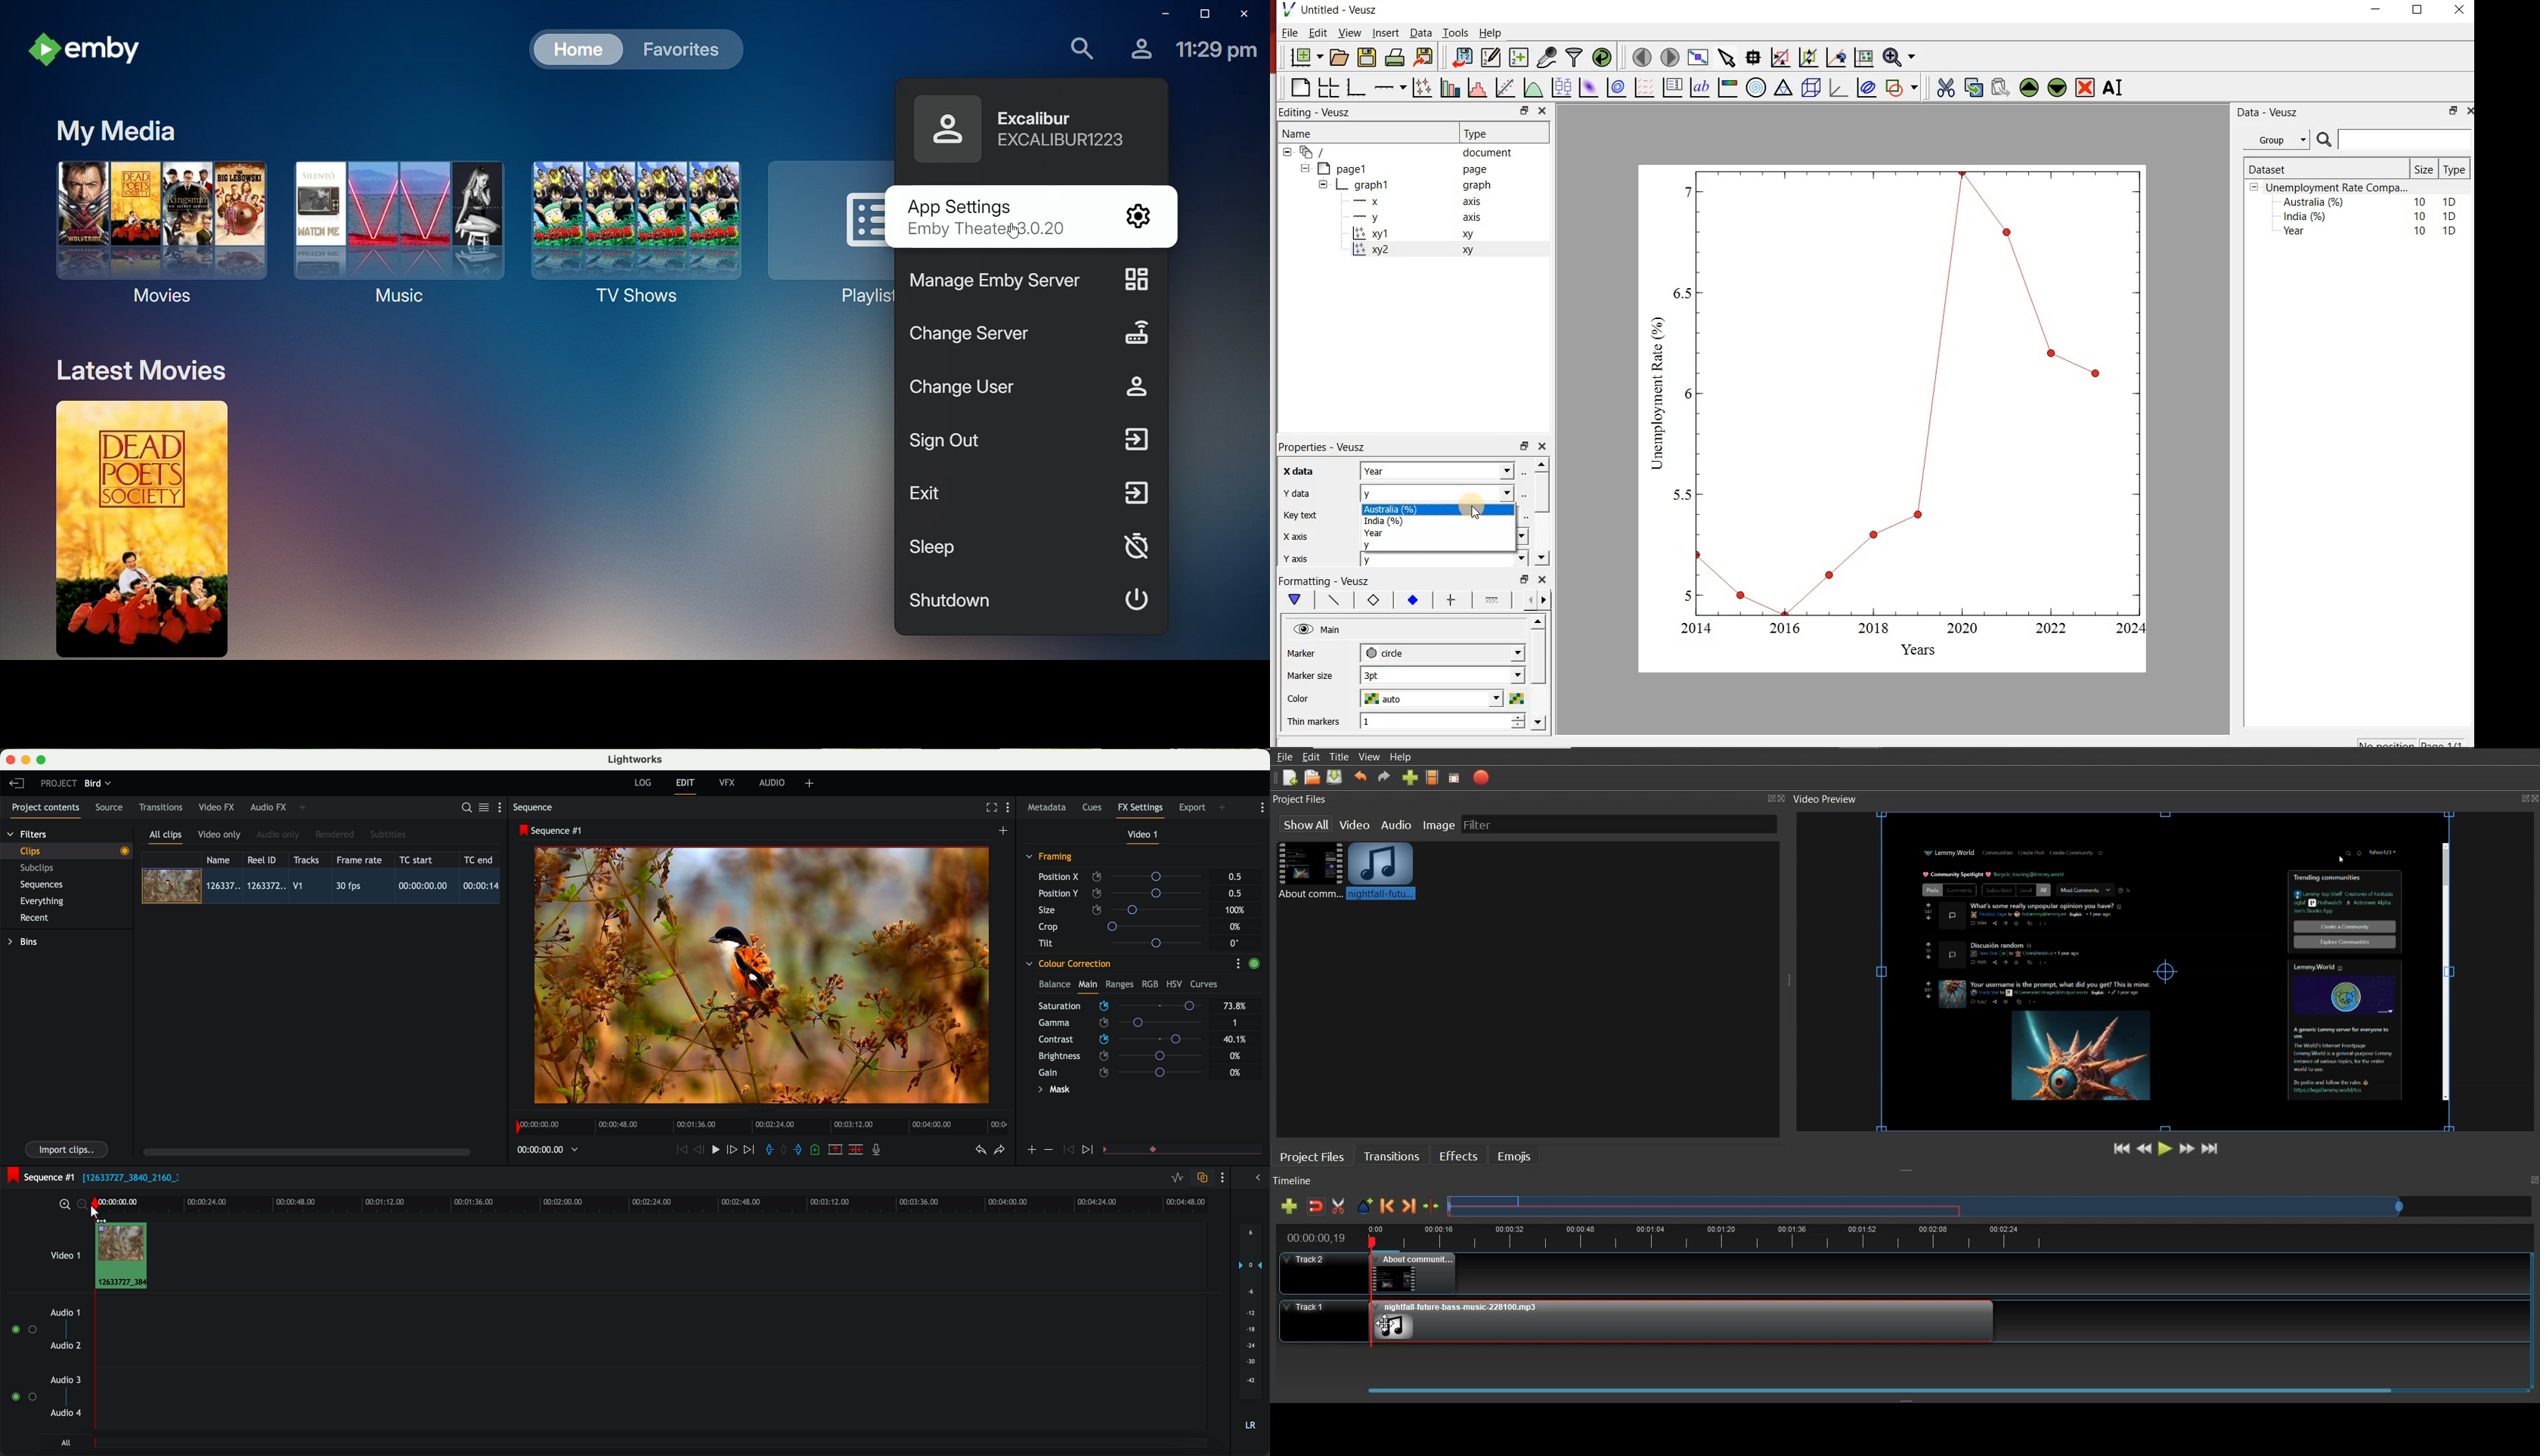 The width and height of the screenshot is (2548, 1456). Describe the element at coordinates (1504, 87) in the screenshot. I see `fit a function` at that location.